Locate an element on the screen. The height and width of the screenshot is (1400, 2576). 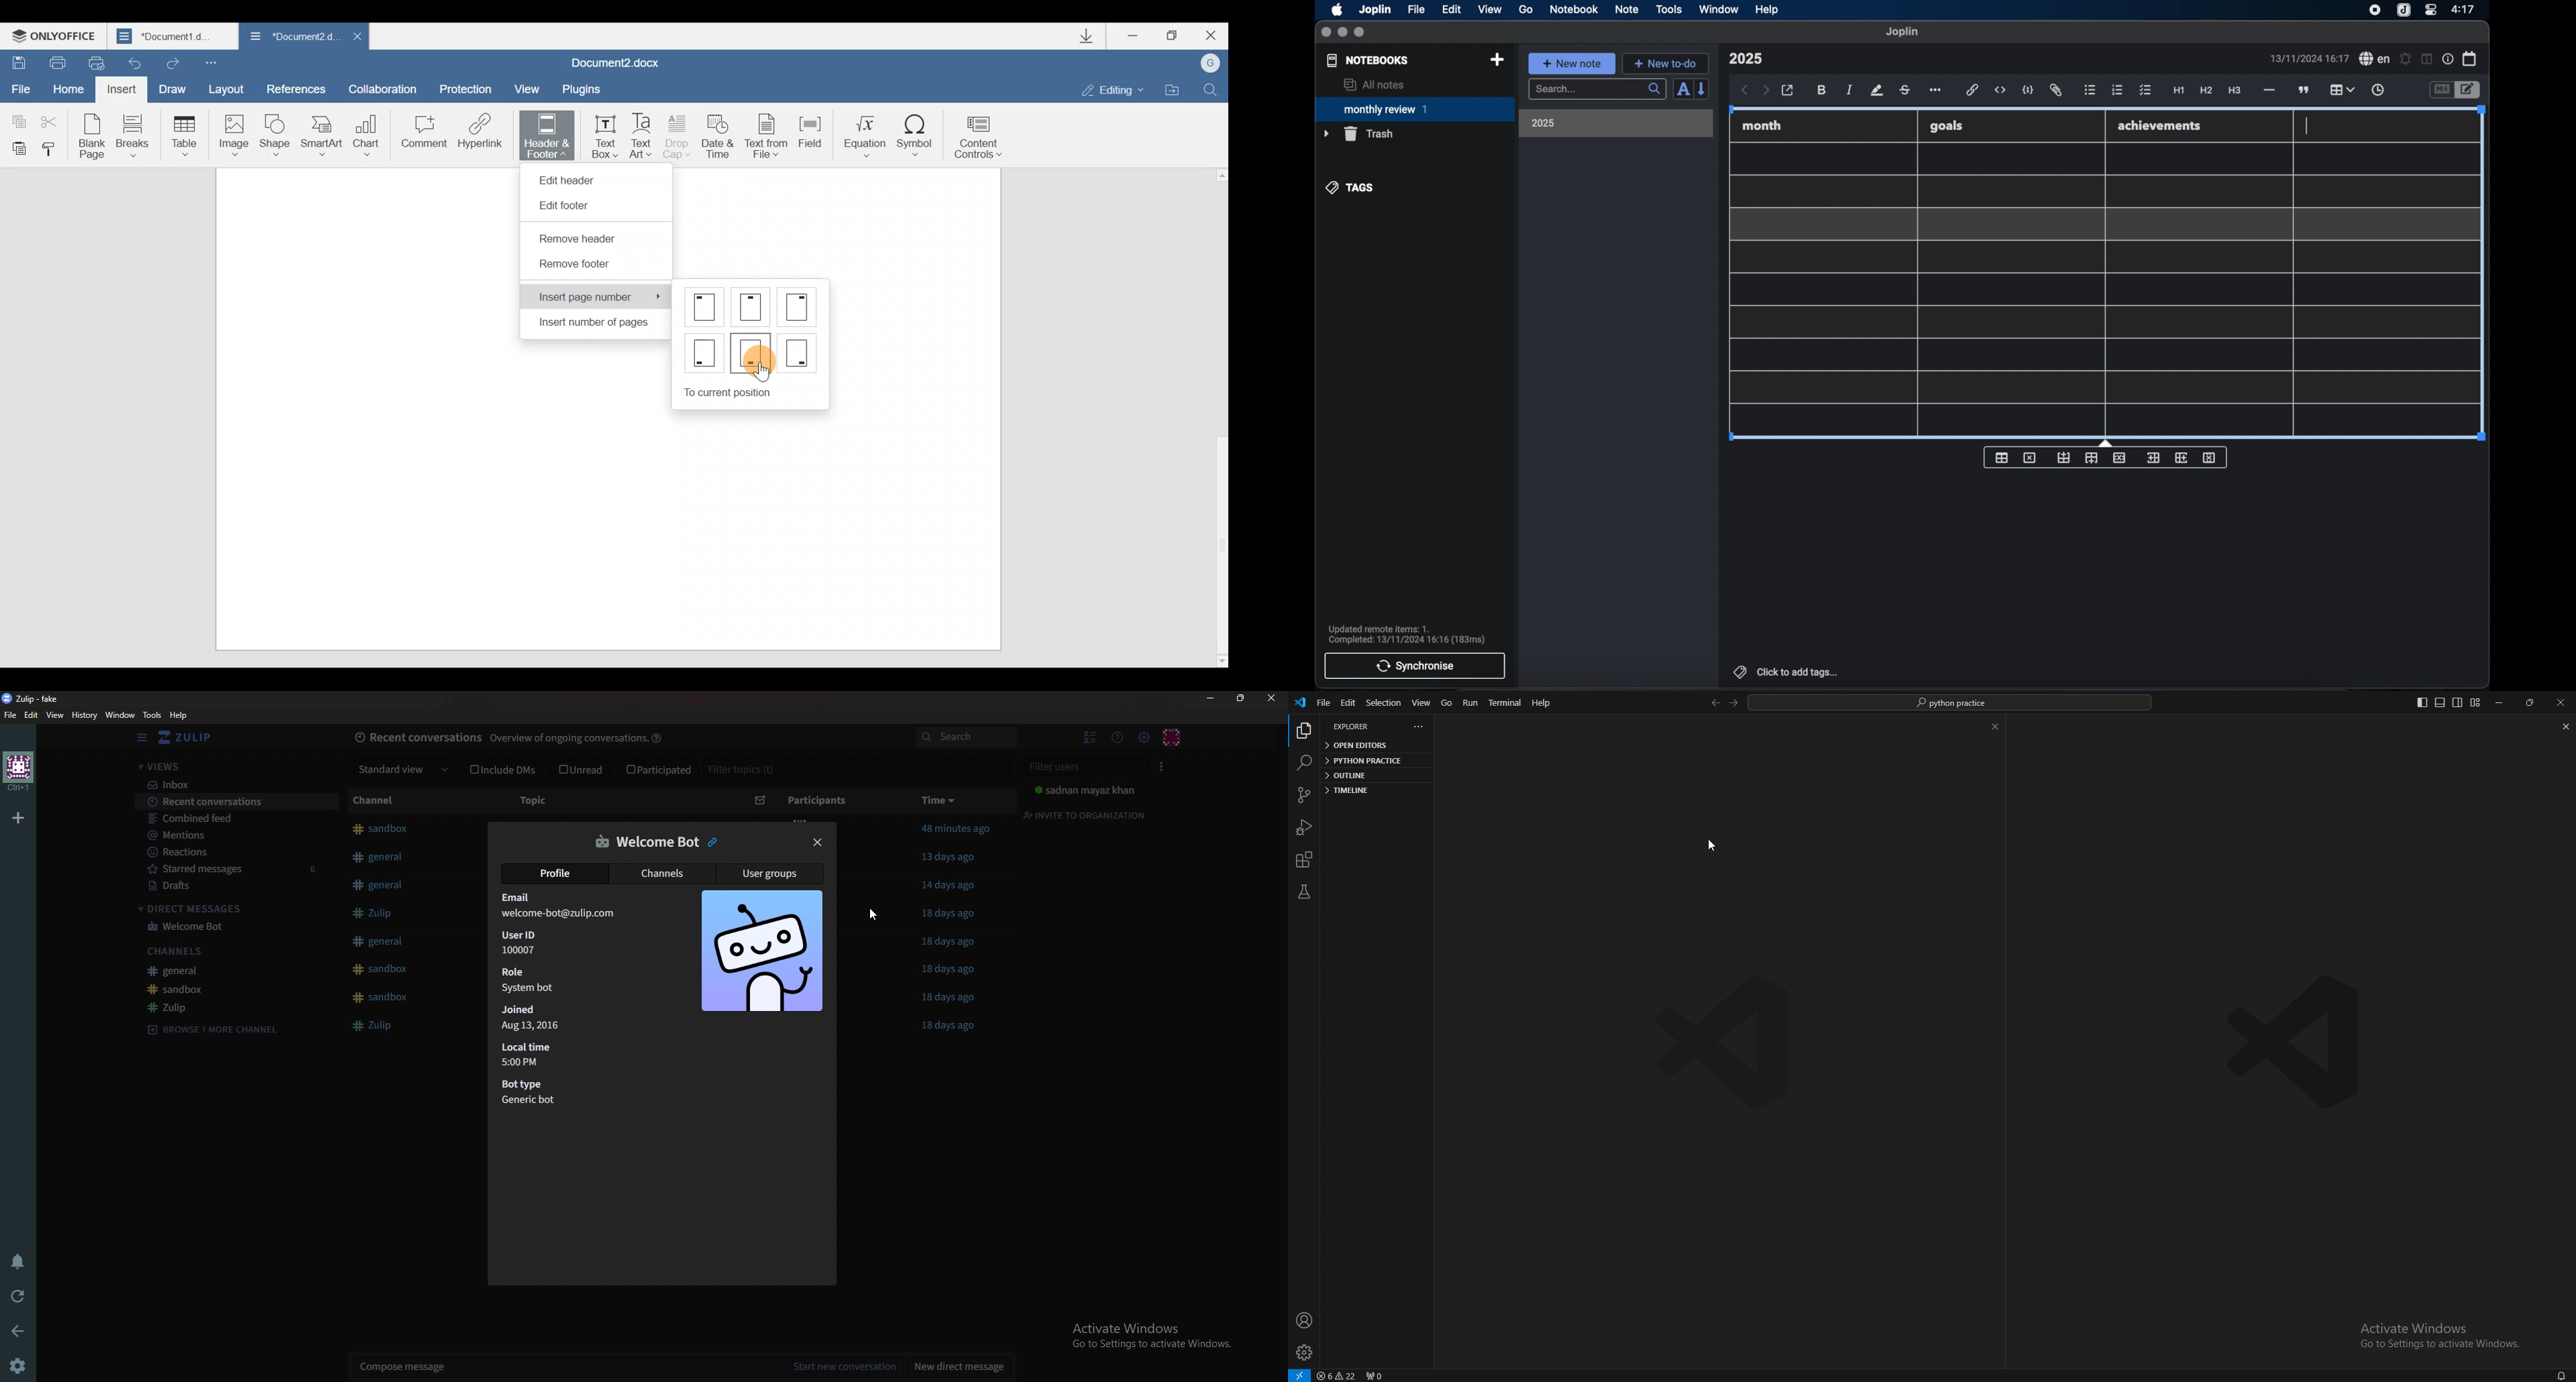
check  list is located at coordinates (2145, 91).